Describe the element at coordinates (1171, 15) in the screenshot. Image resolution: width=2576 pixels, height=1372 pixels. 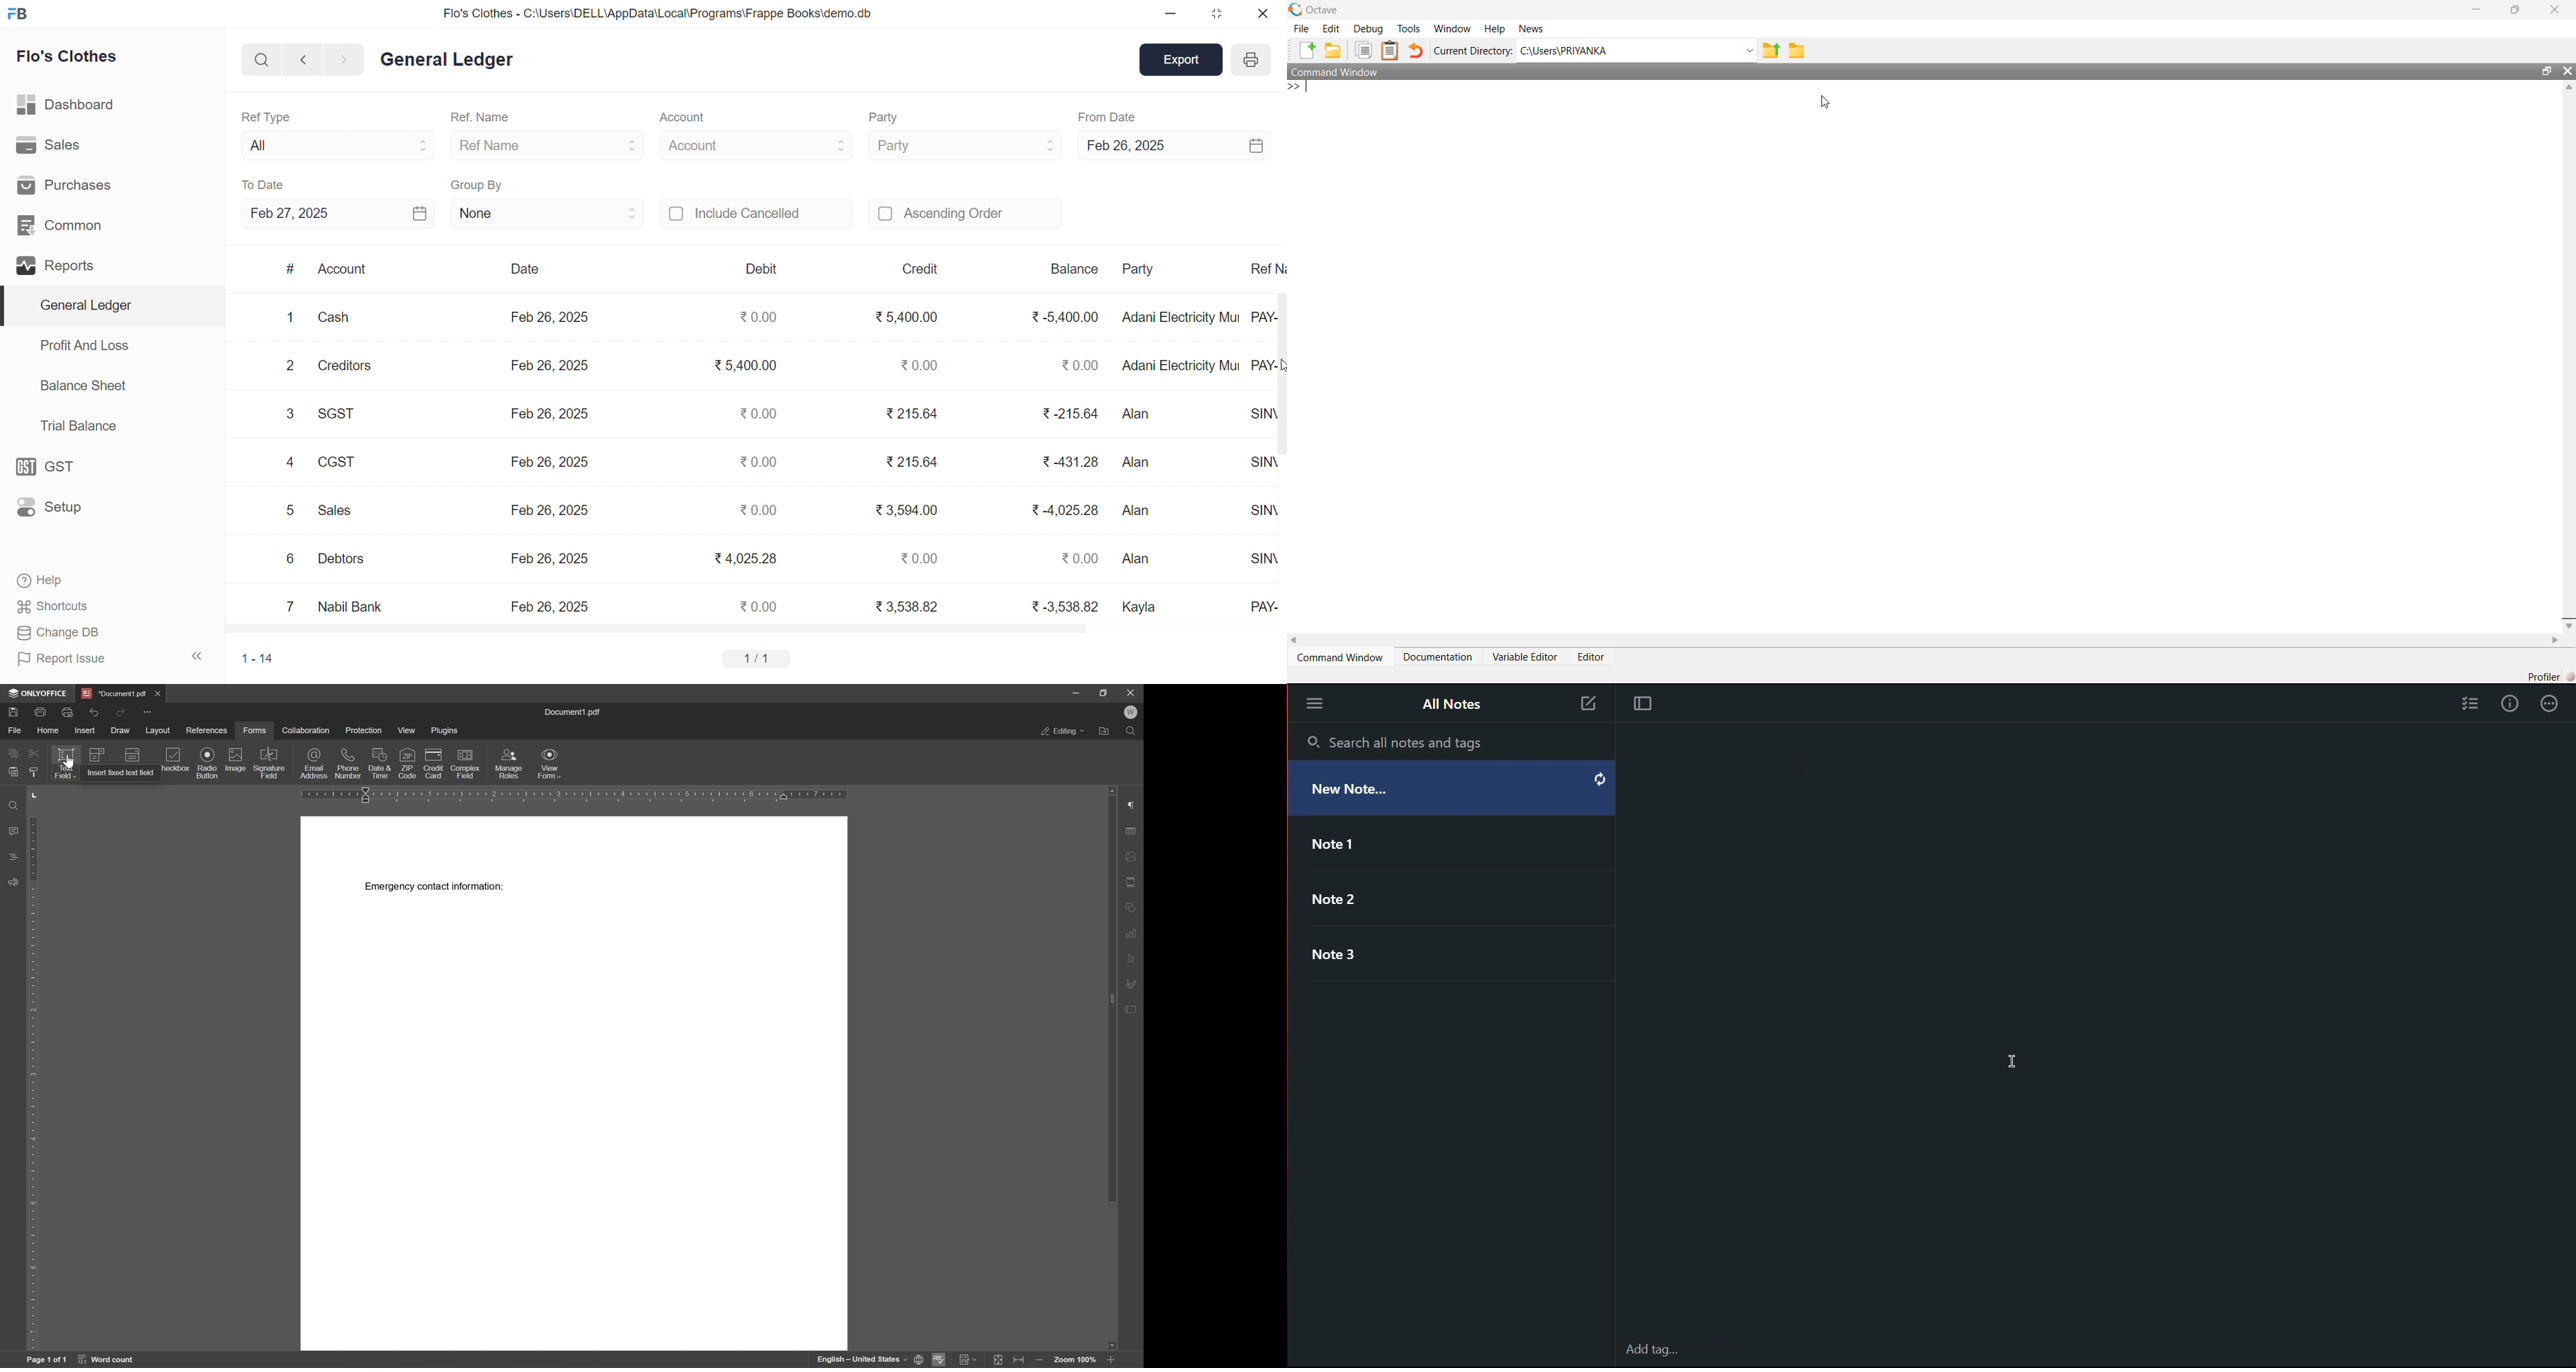
I see `MINIMIZE` at that location.